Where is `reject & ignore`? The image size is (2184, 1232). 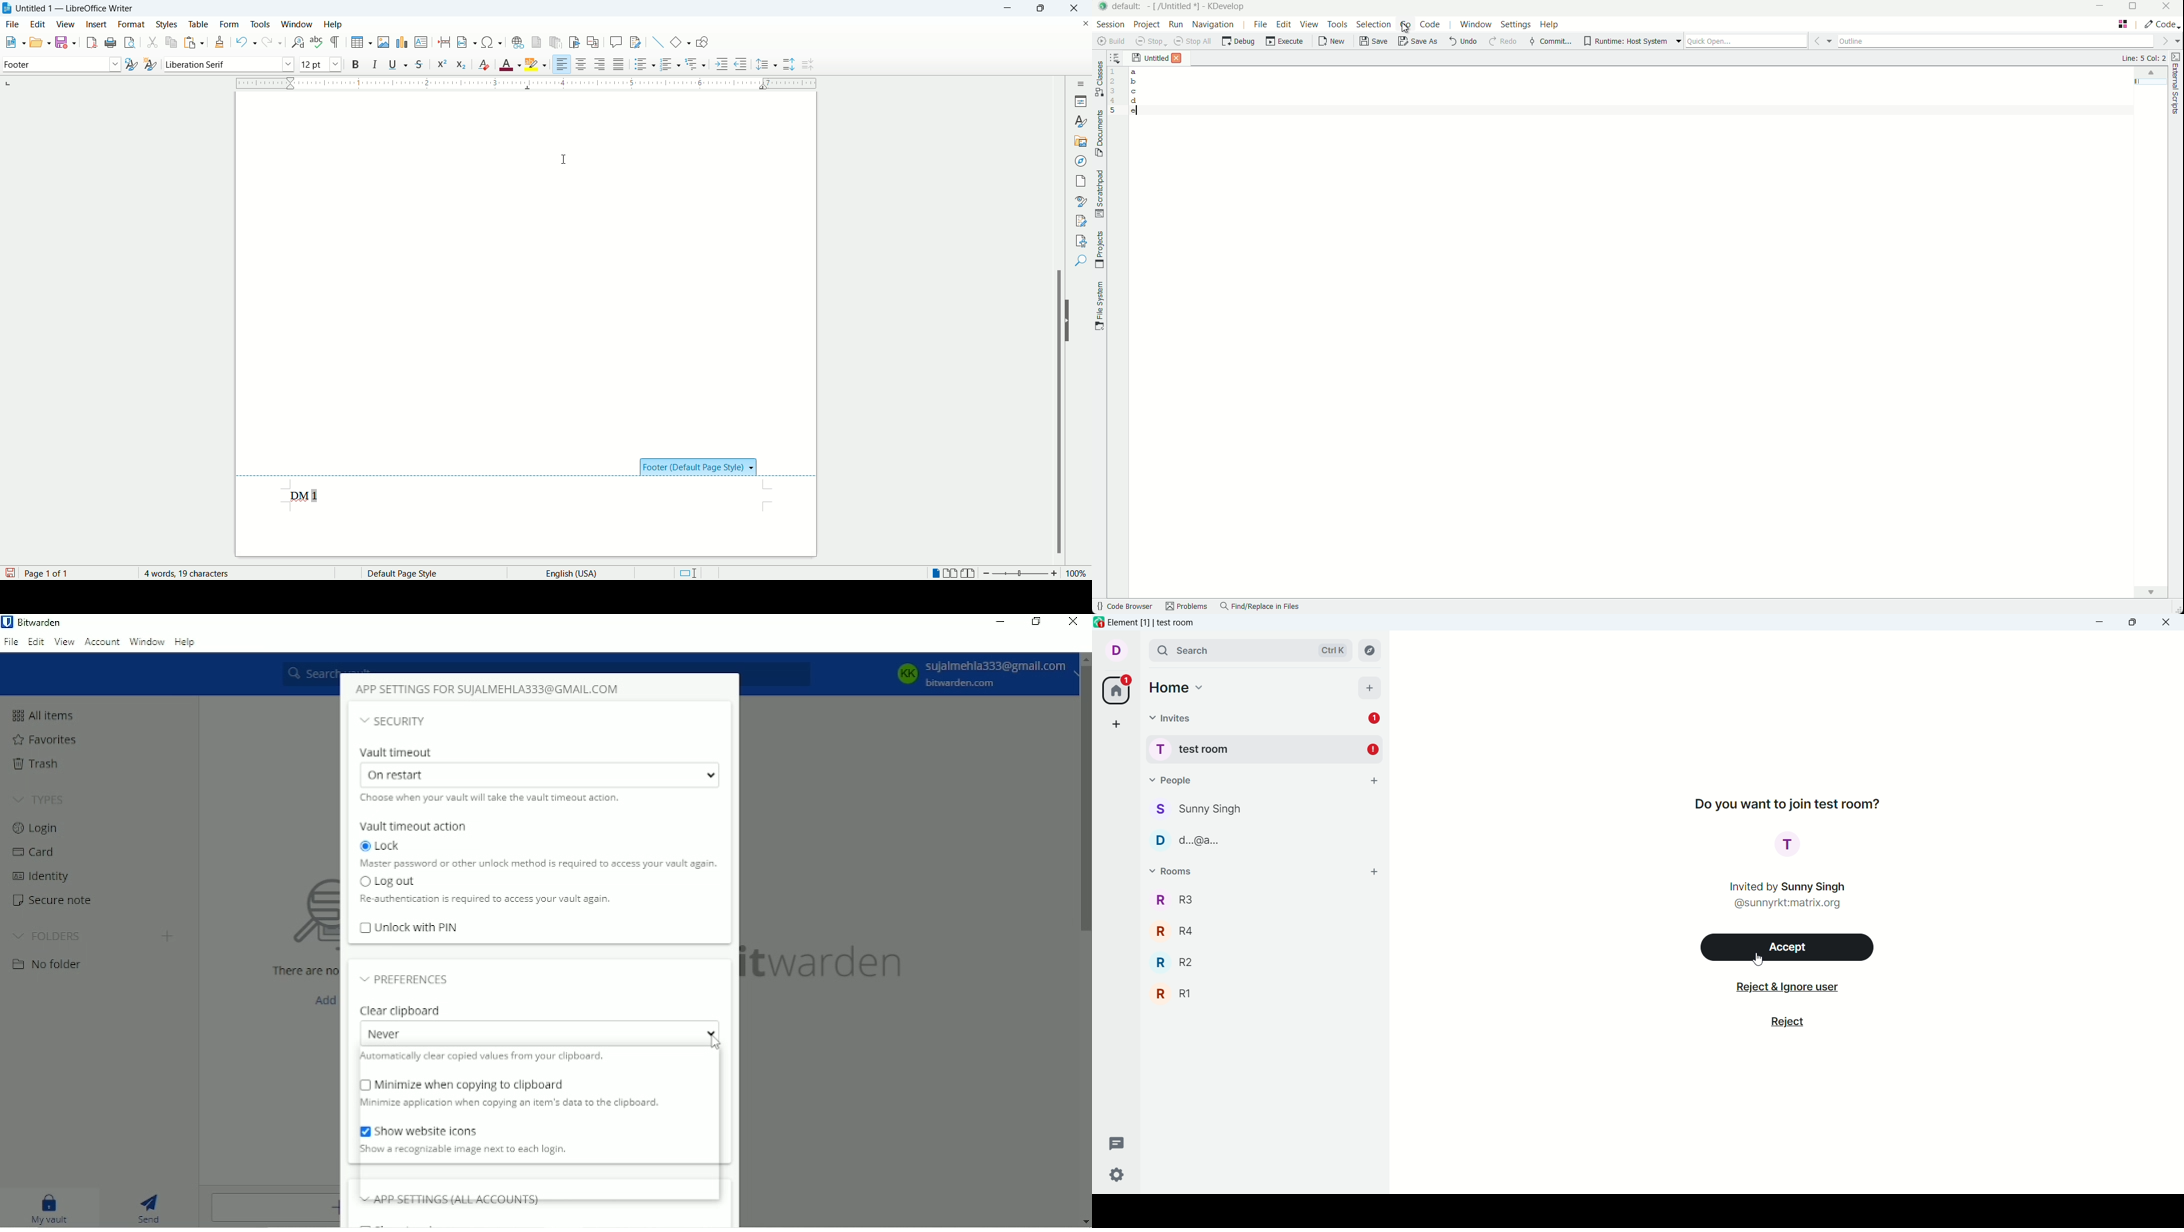 reject & ignore is located at coordinates (1782, 989).